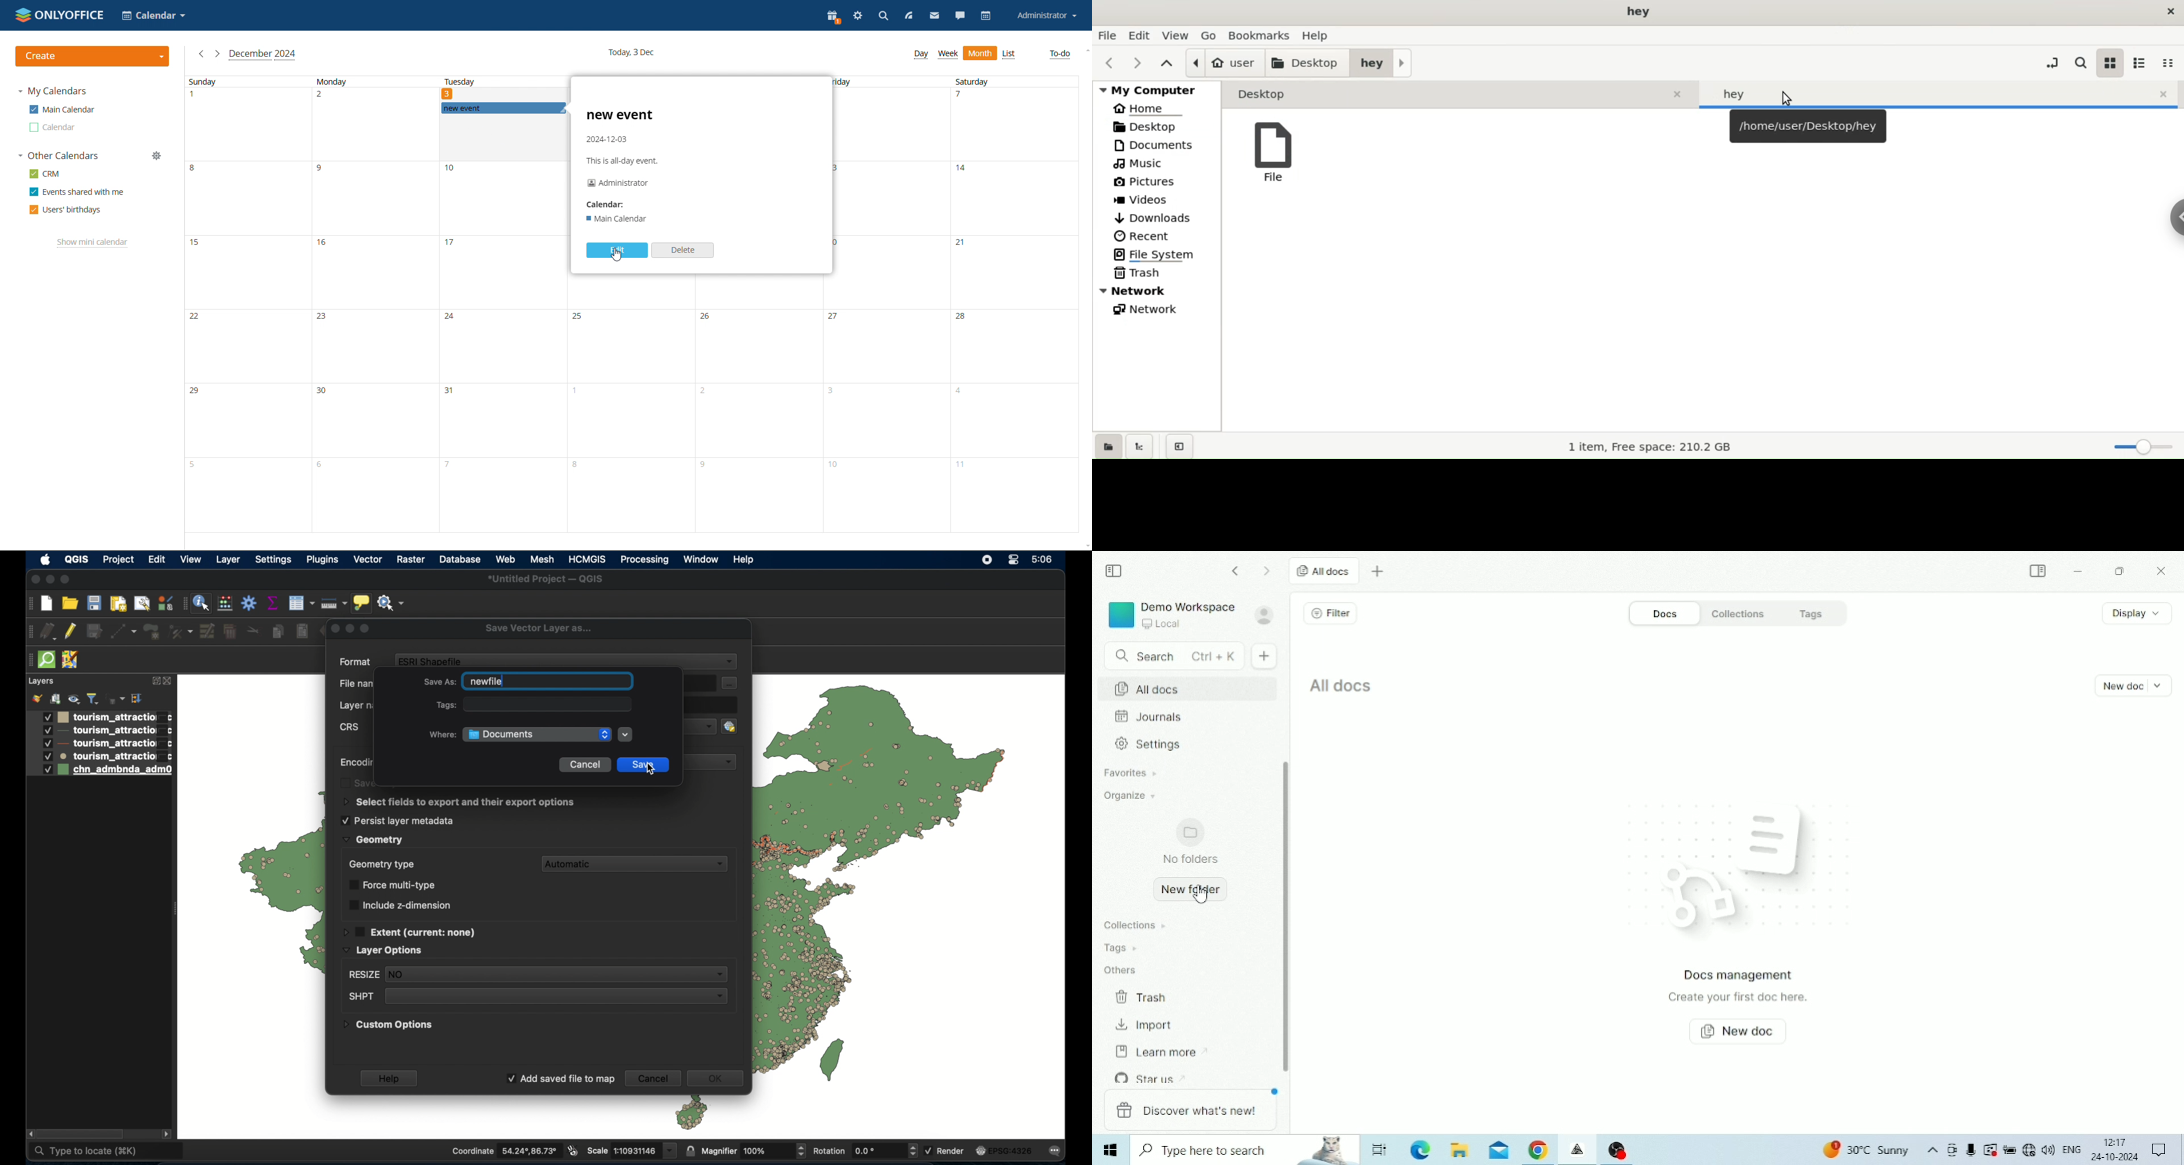 The height and width of the screenshot is (1176, 2184). What do you see at coordinates (395, 885) in the screenshot?
I see `force multi-type` at bounding box center [395, 885].